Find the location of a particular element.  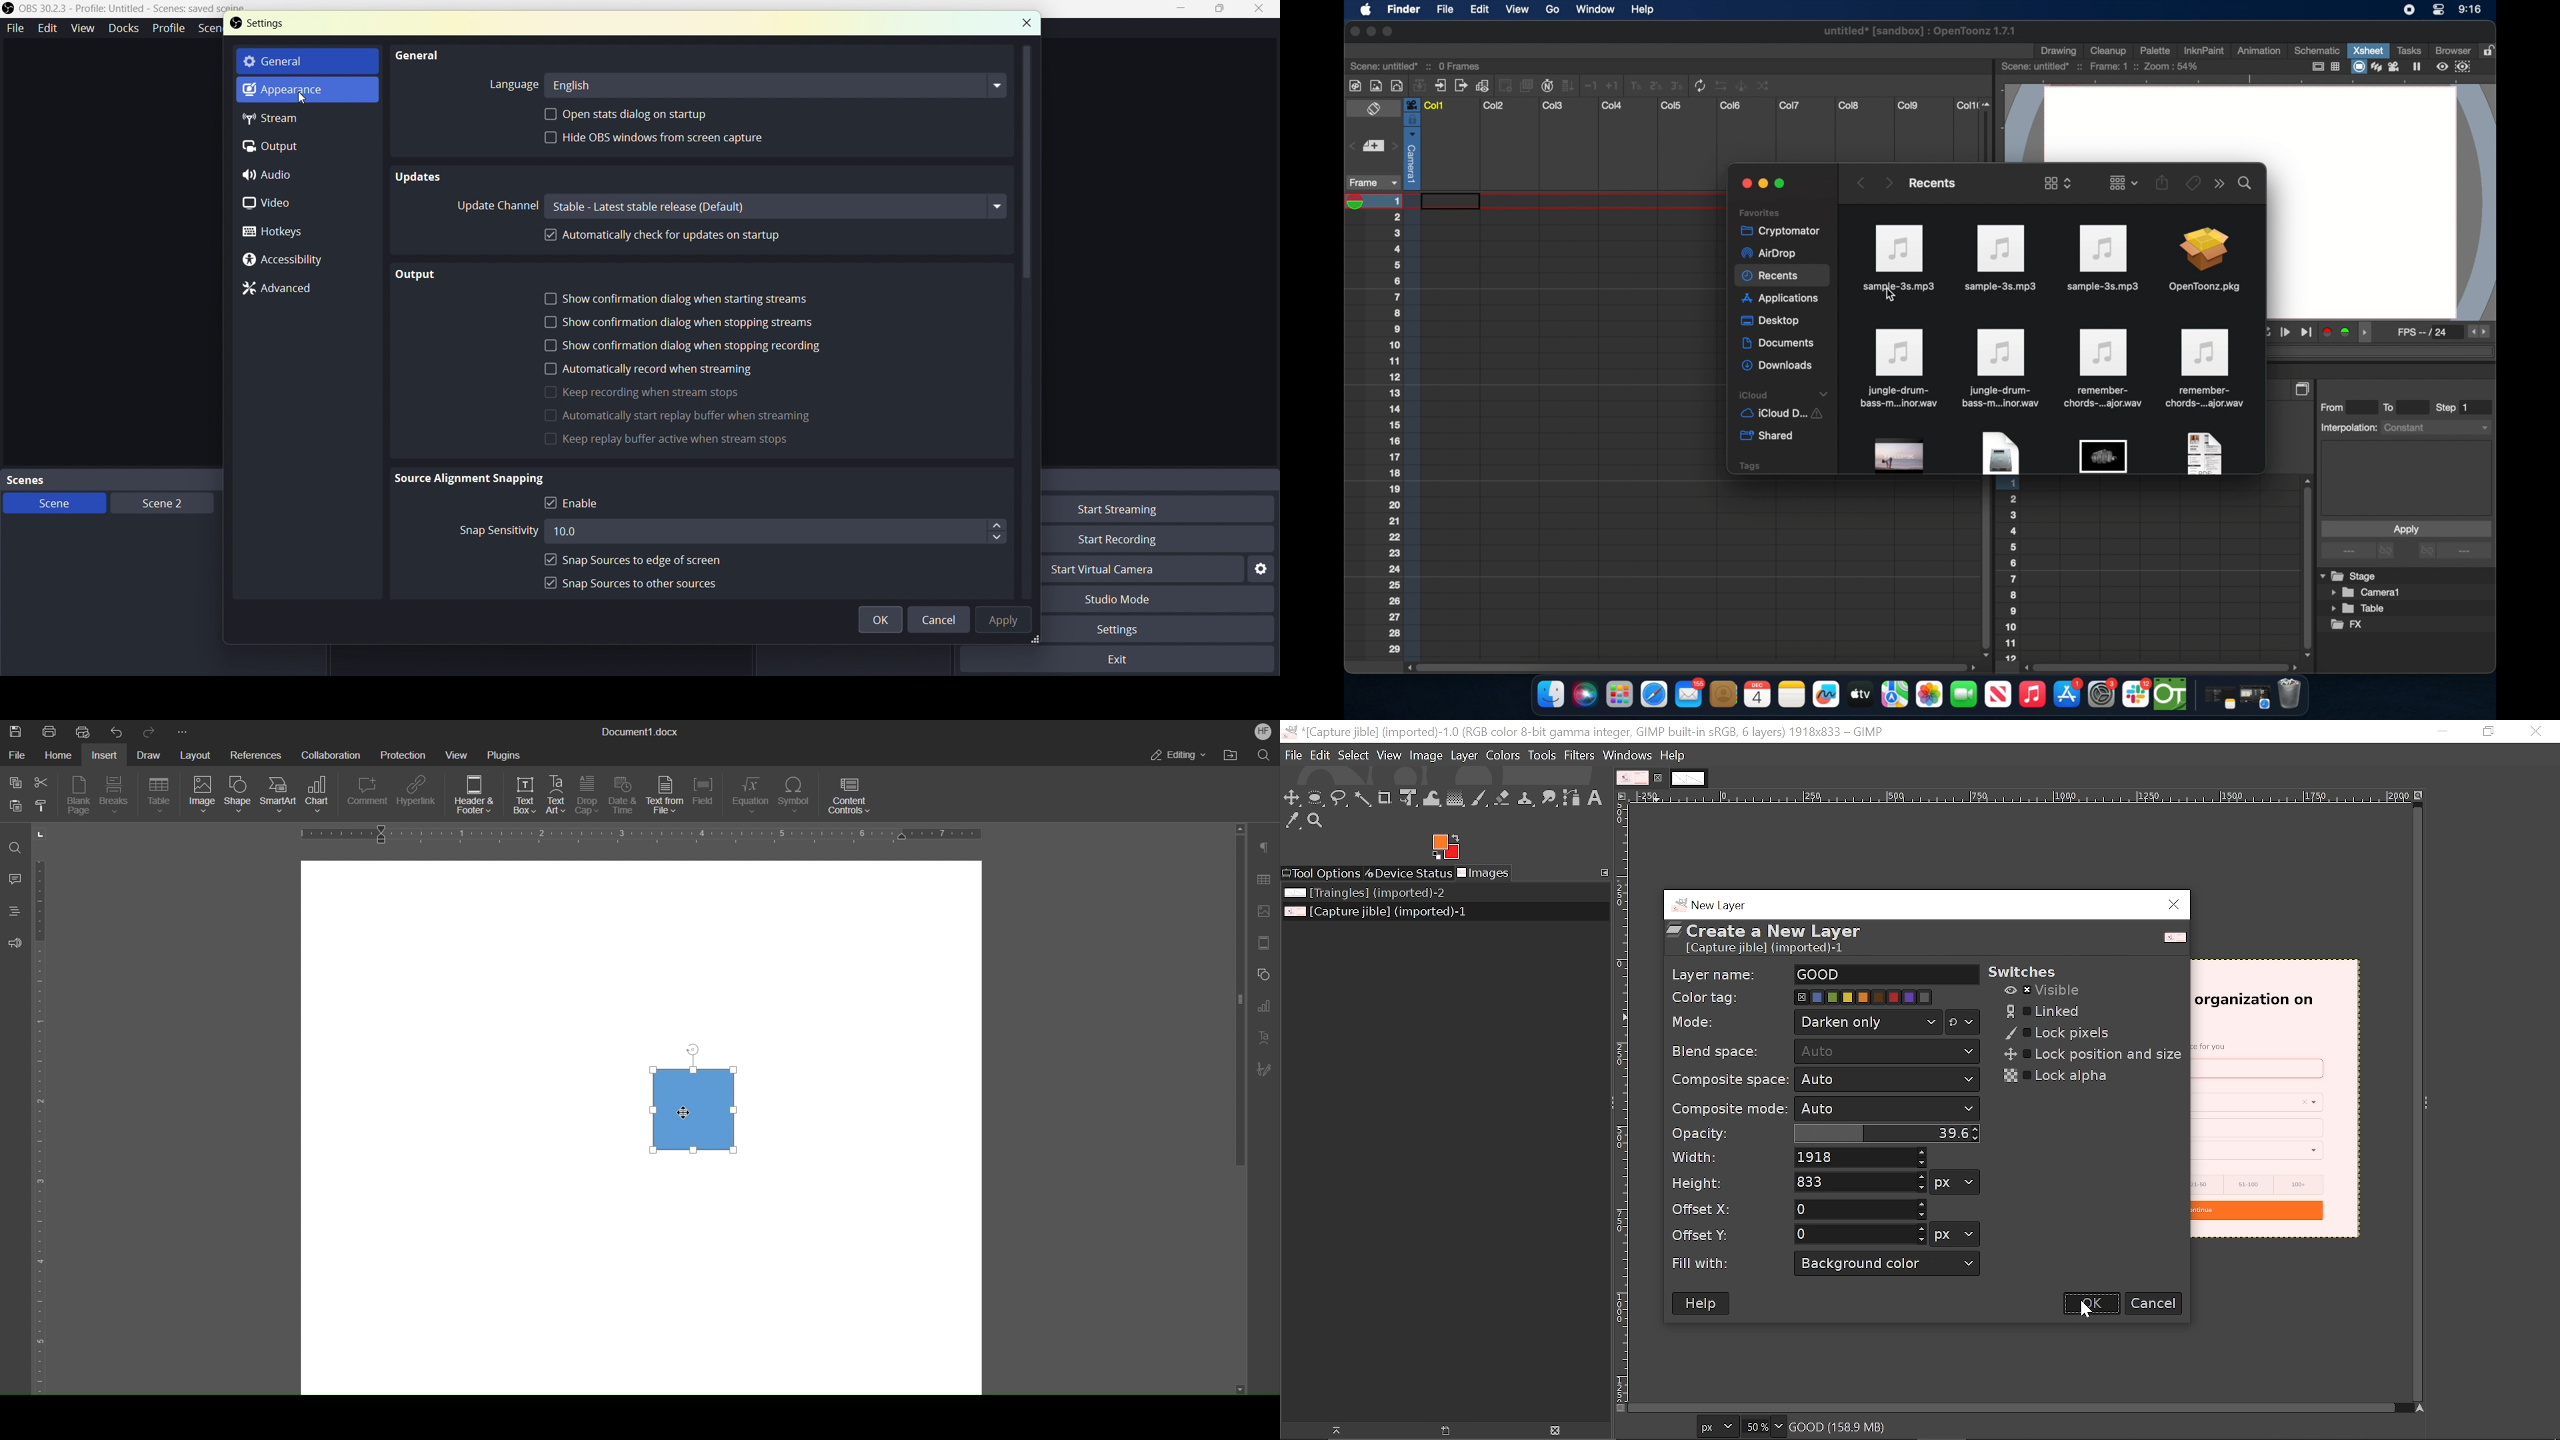

icloud is located at coordinates (1785, 395).